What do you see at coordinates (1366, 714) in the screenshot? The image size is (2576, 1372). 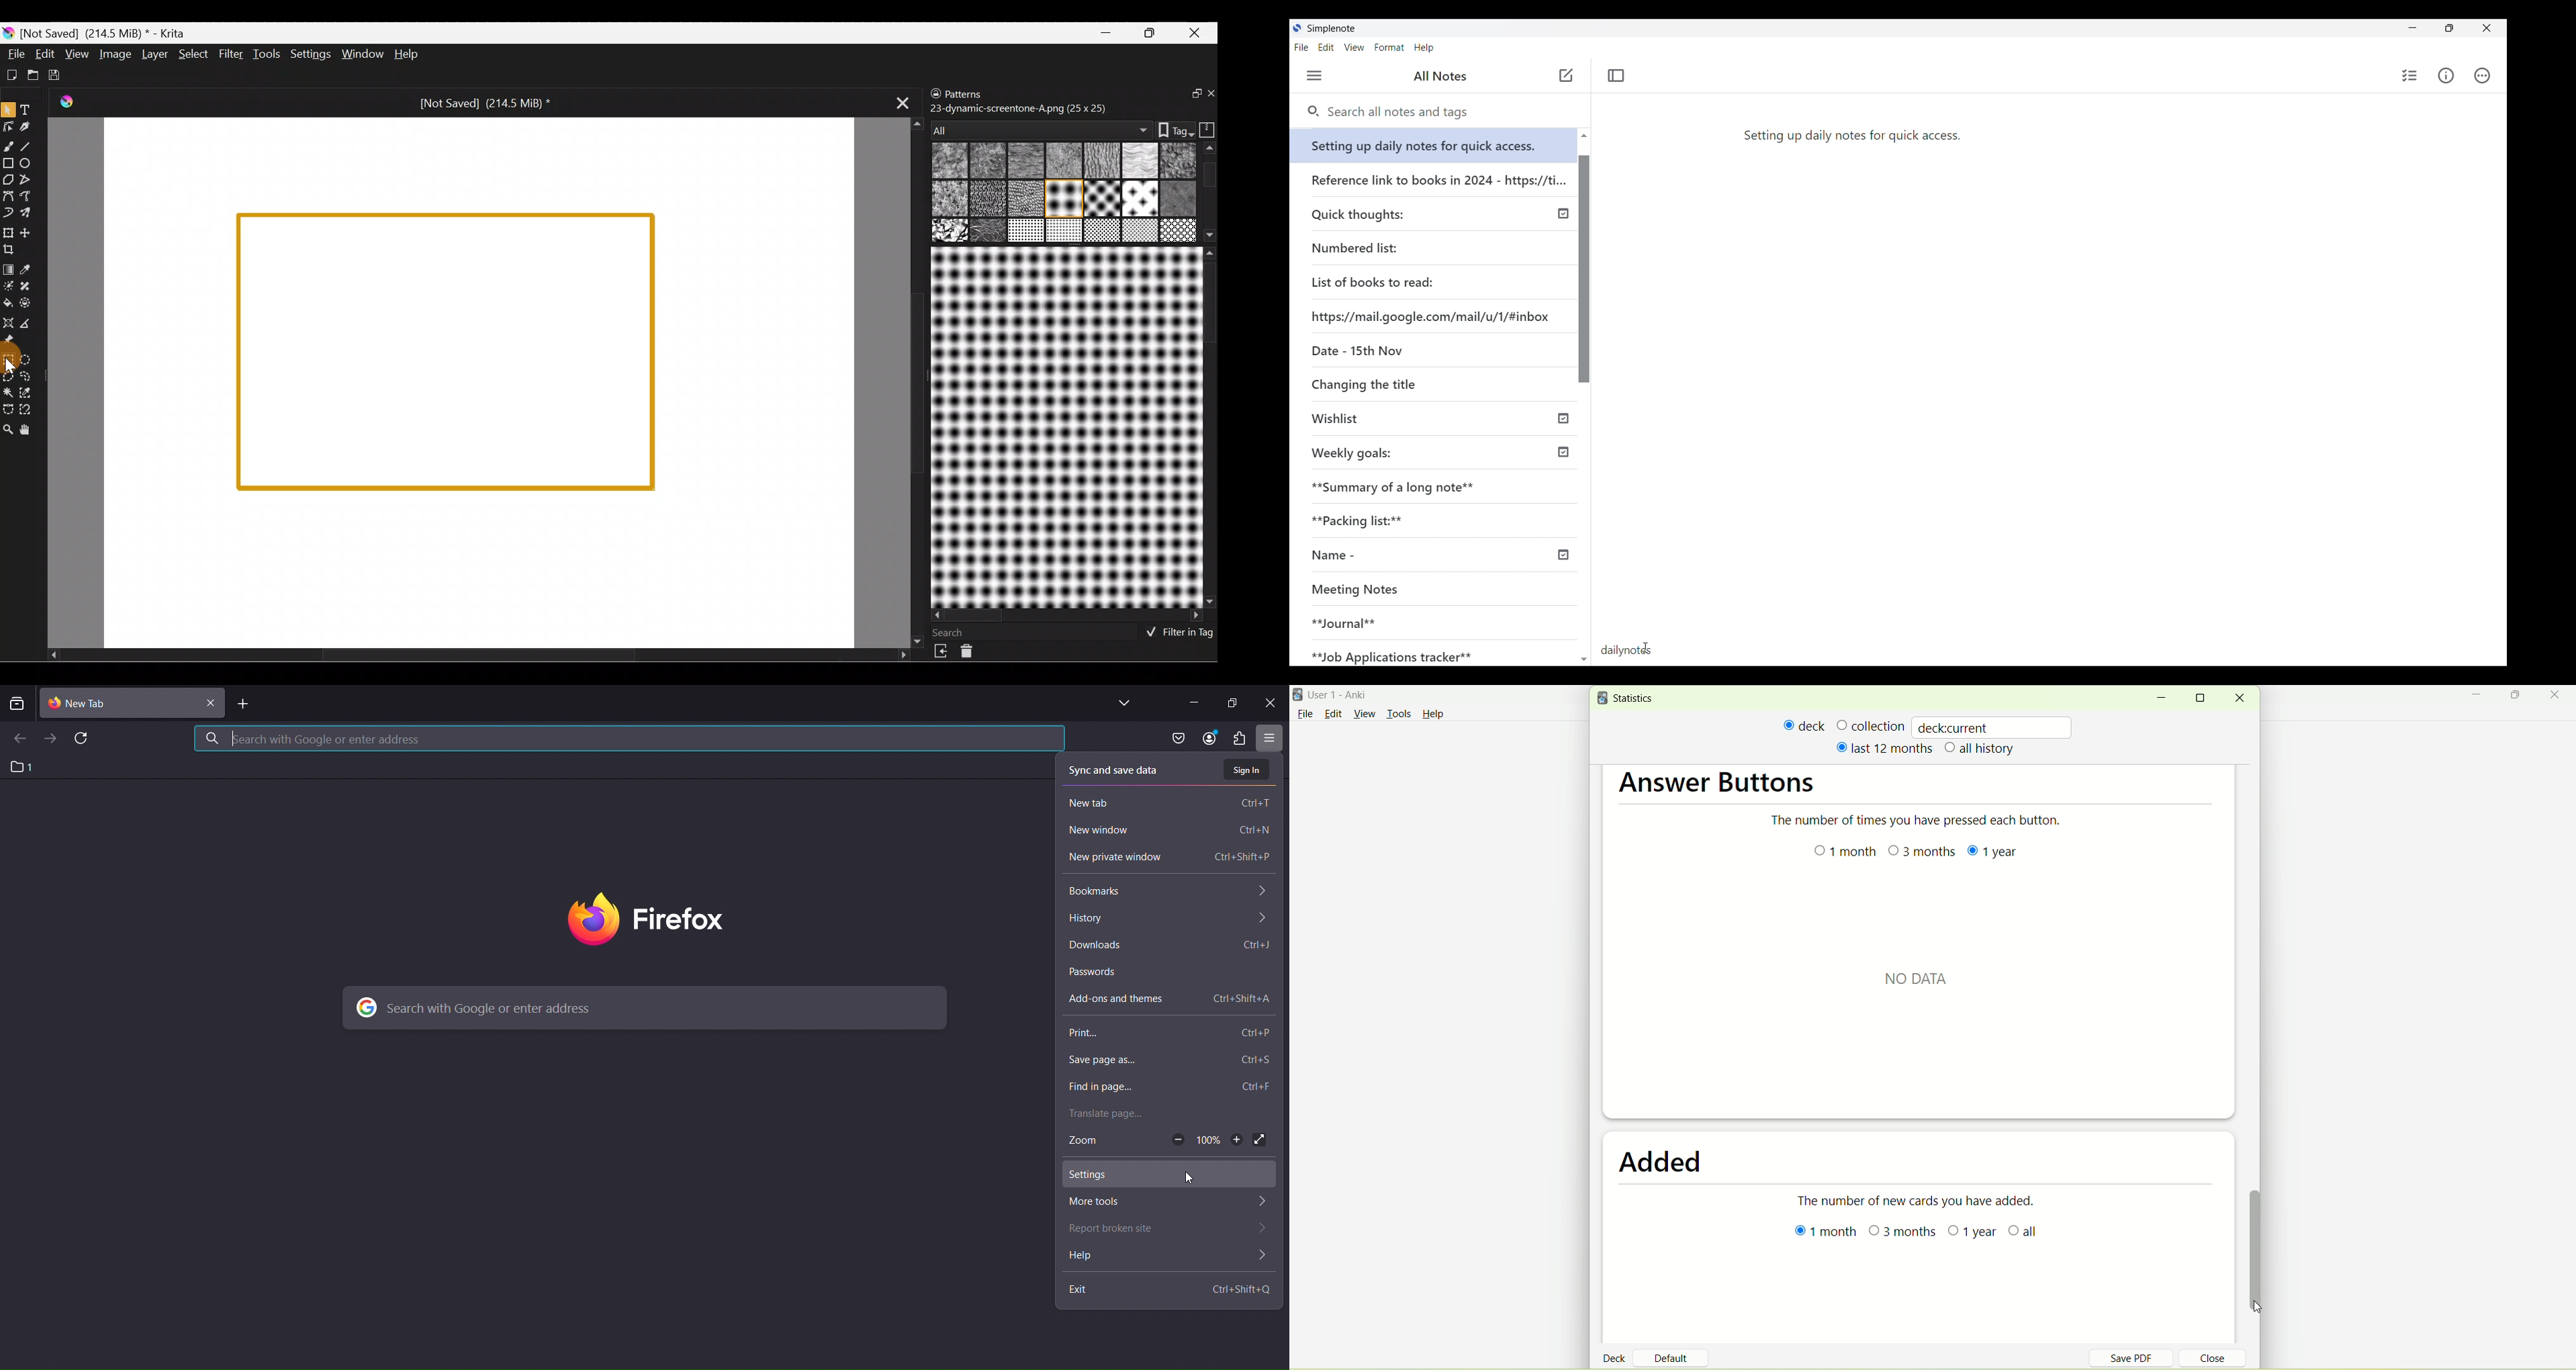 I see `view` at bounding box center [1366, 714].